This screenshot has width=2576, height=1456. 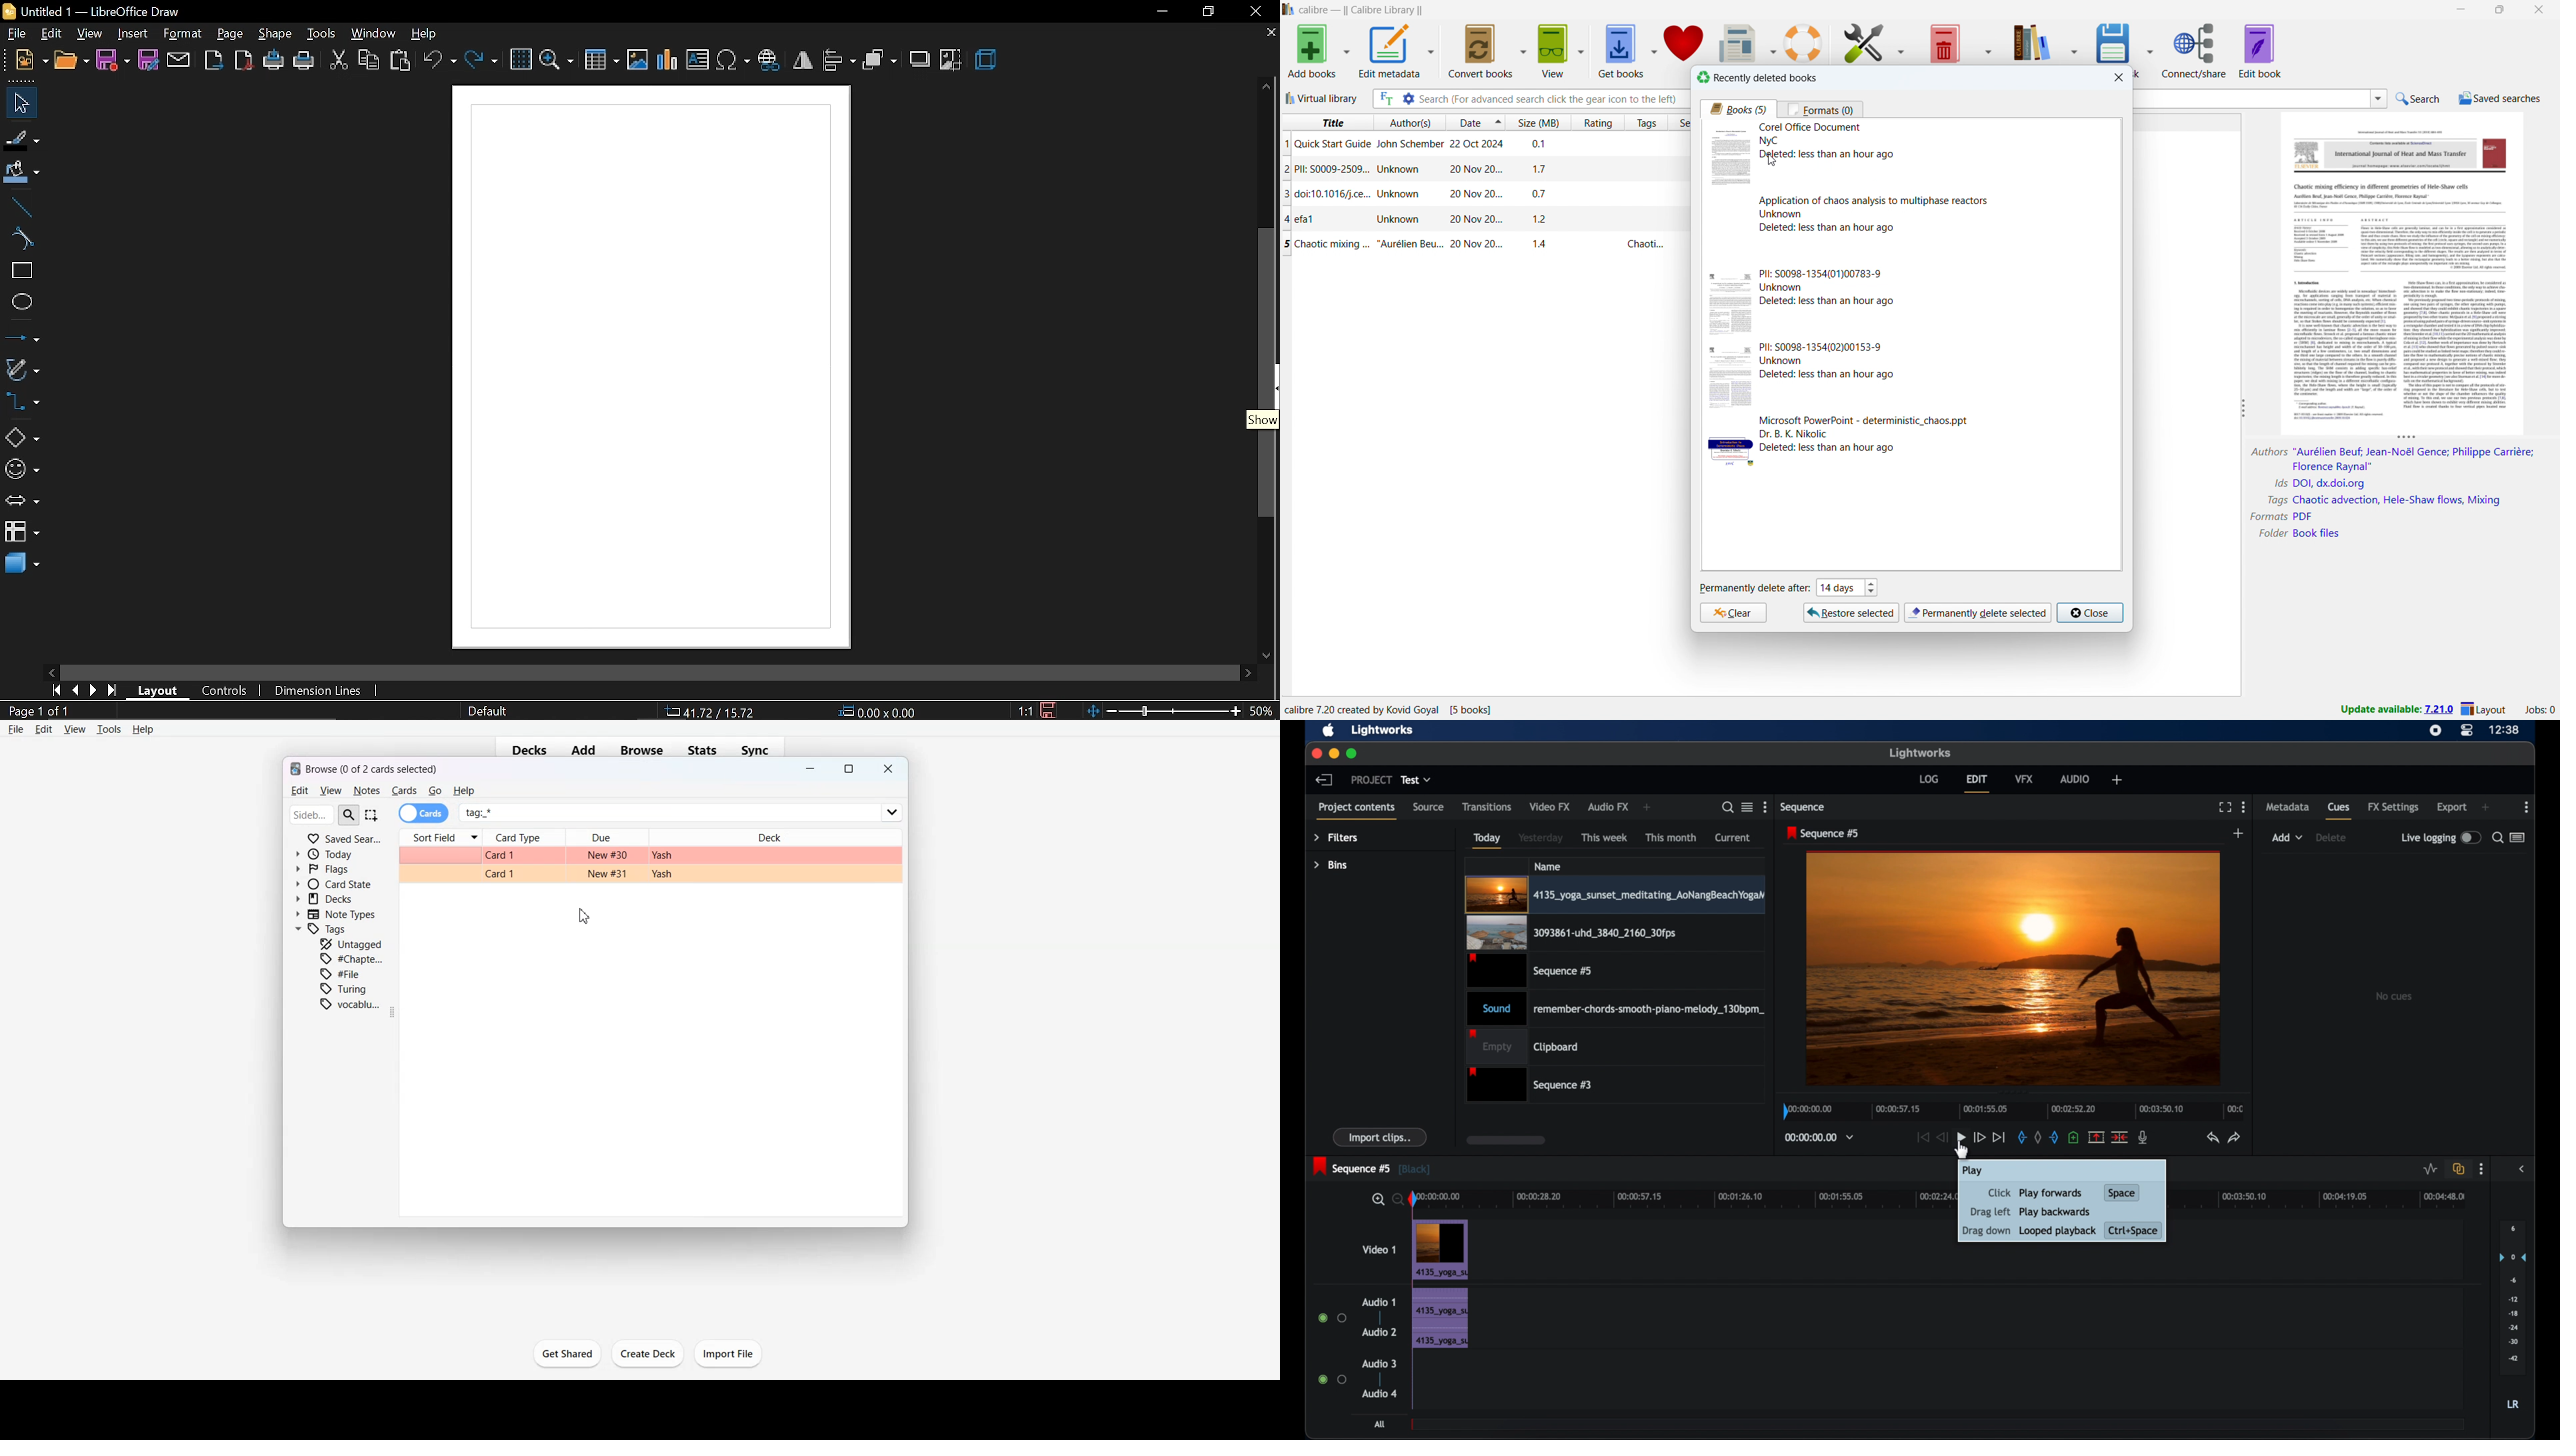 What do you see at coordinates (373, 815) in the screenshot?
I see `Select Item` at bounding box center [373, 815].